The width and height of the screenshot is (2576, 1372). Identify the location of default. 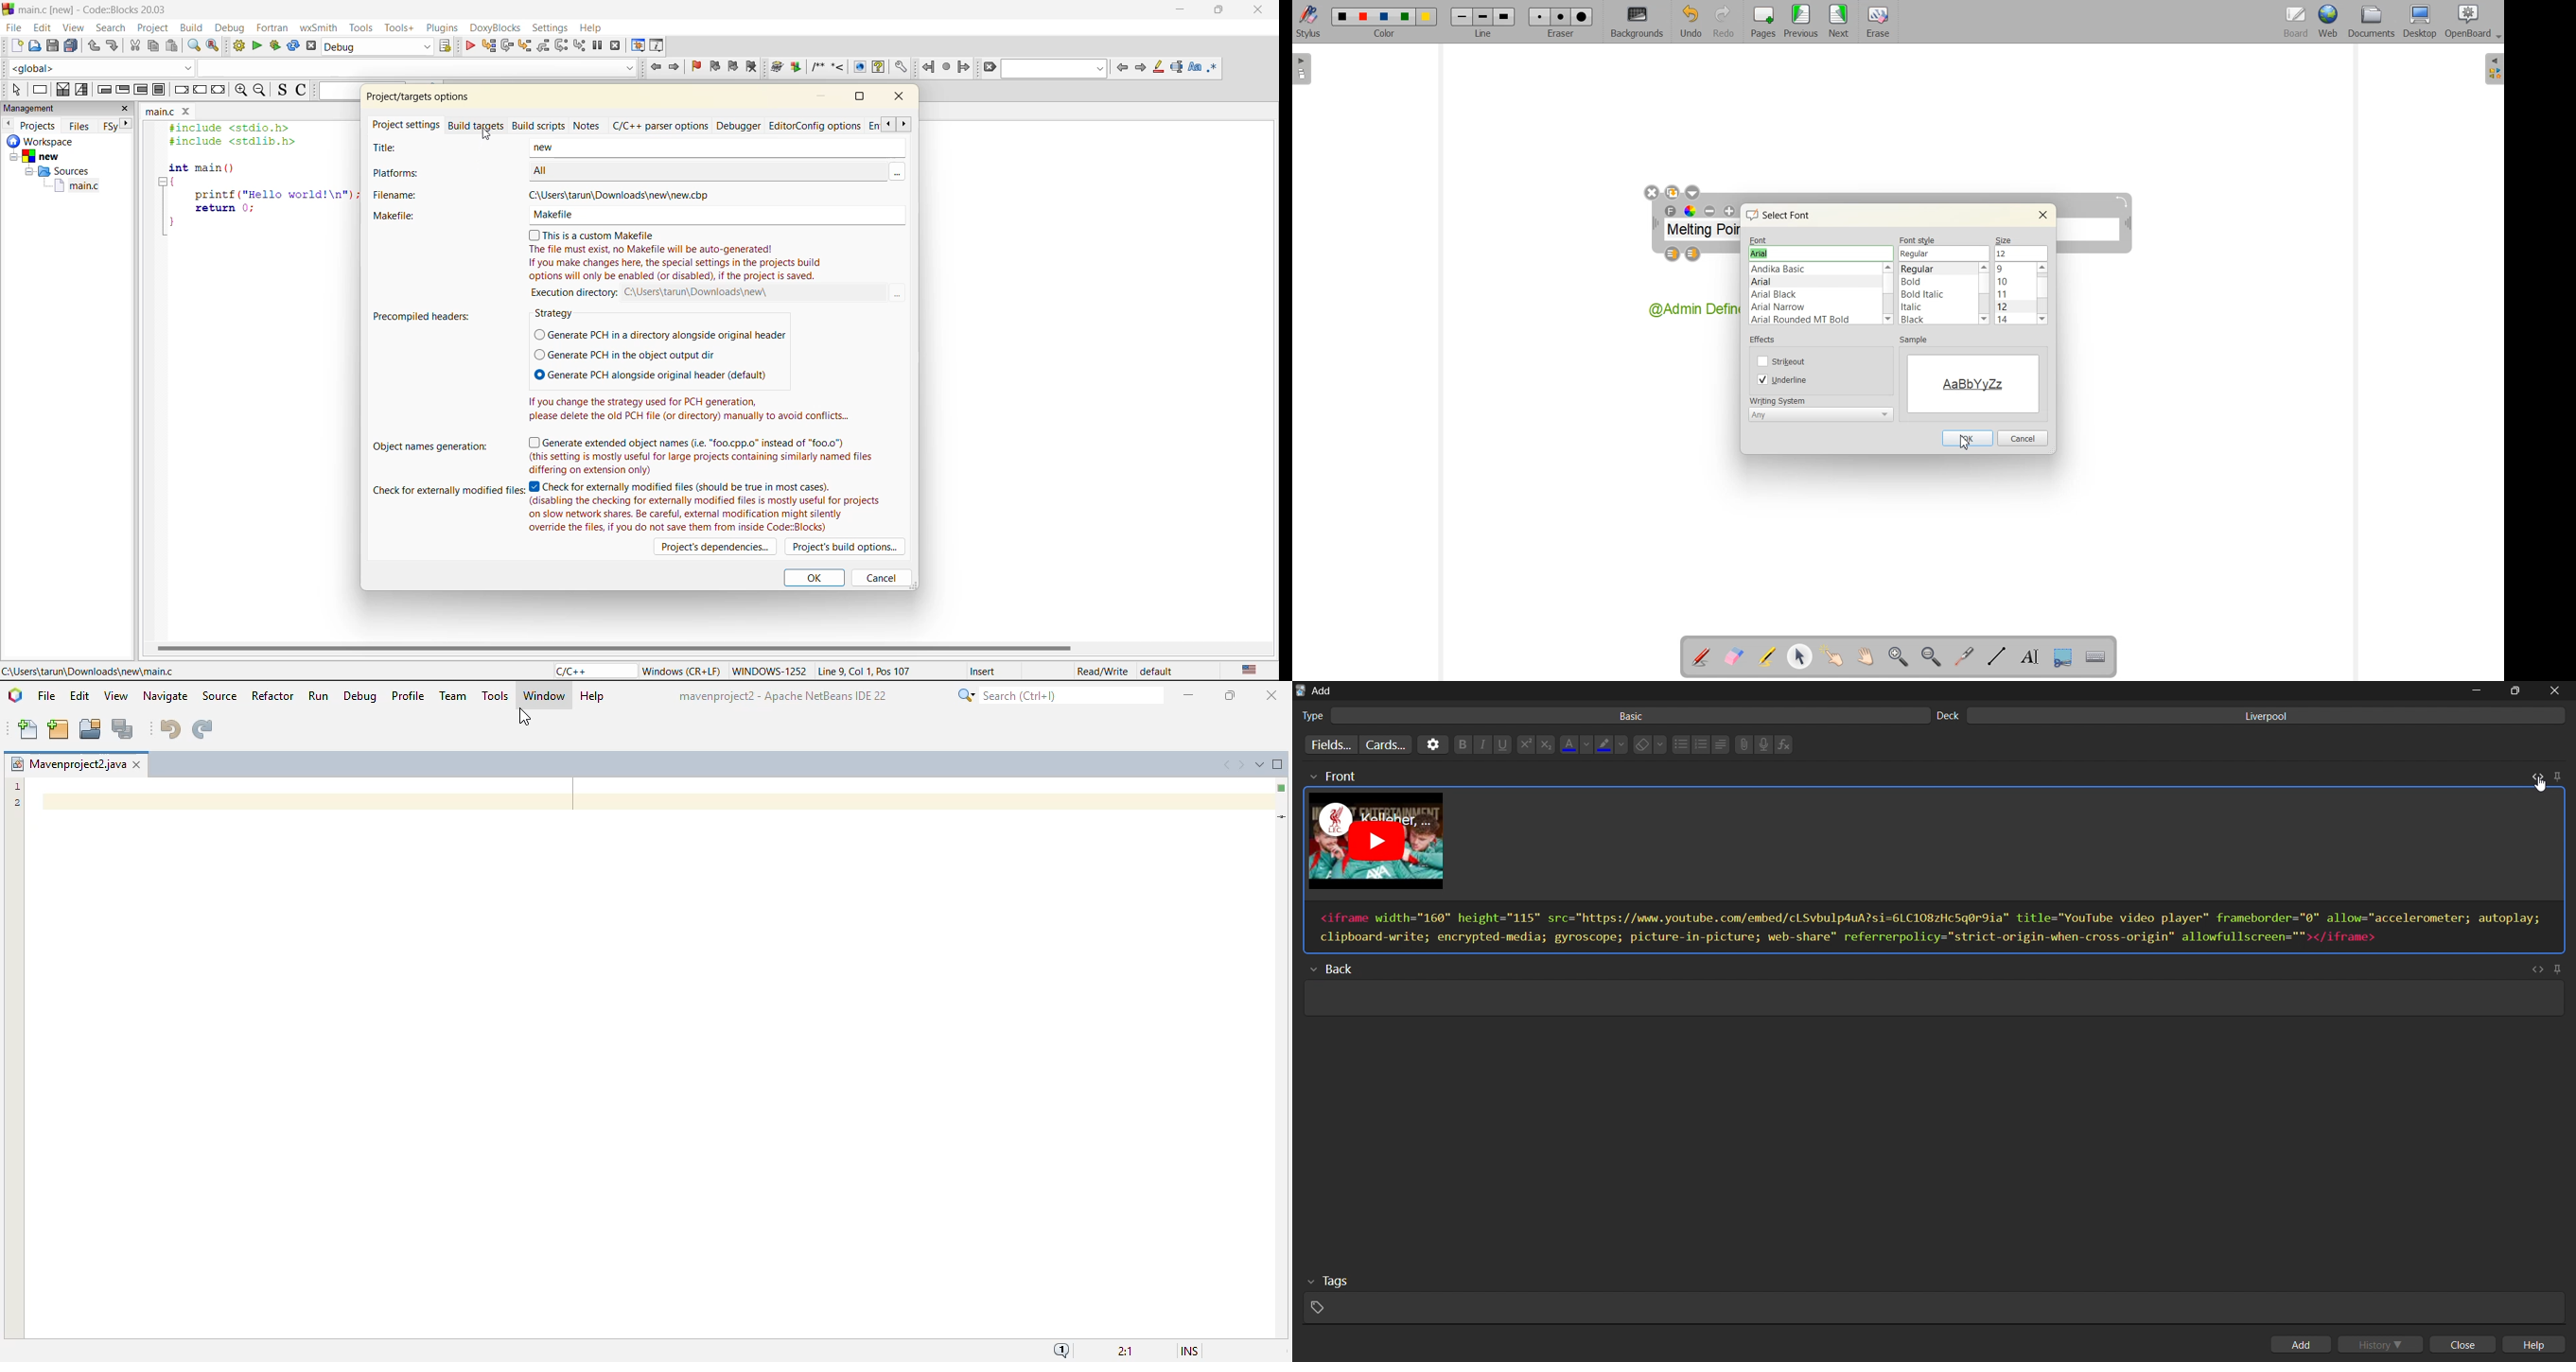
(1161, 673).